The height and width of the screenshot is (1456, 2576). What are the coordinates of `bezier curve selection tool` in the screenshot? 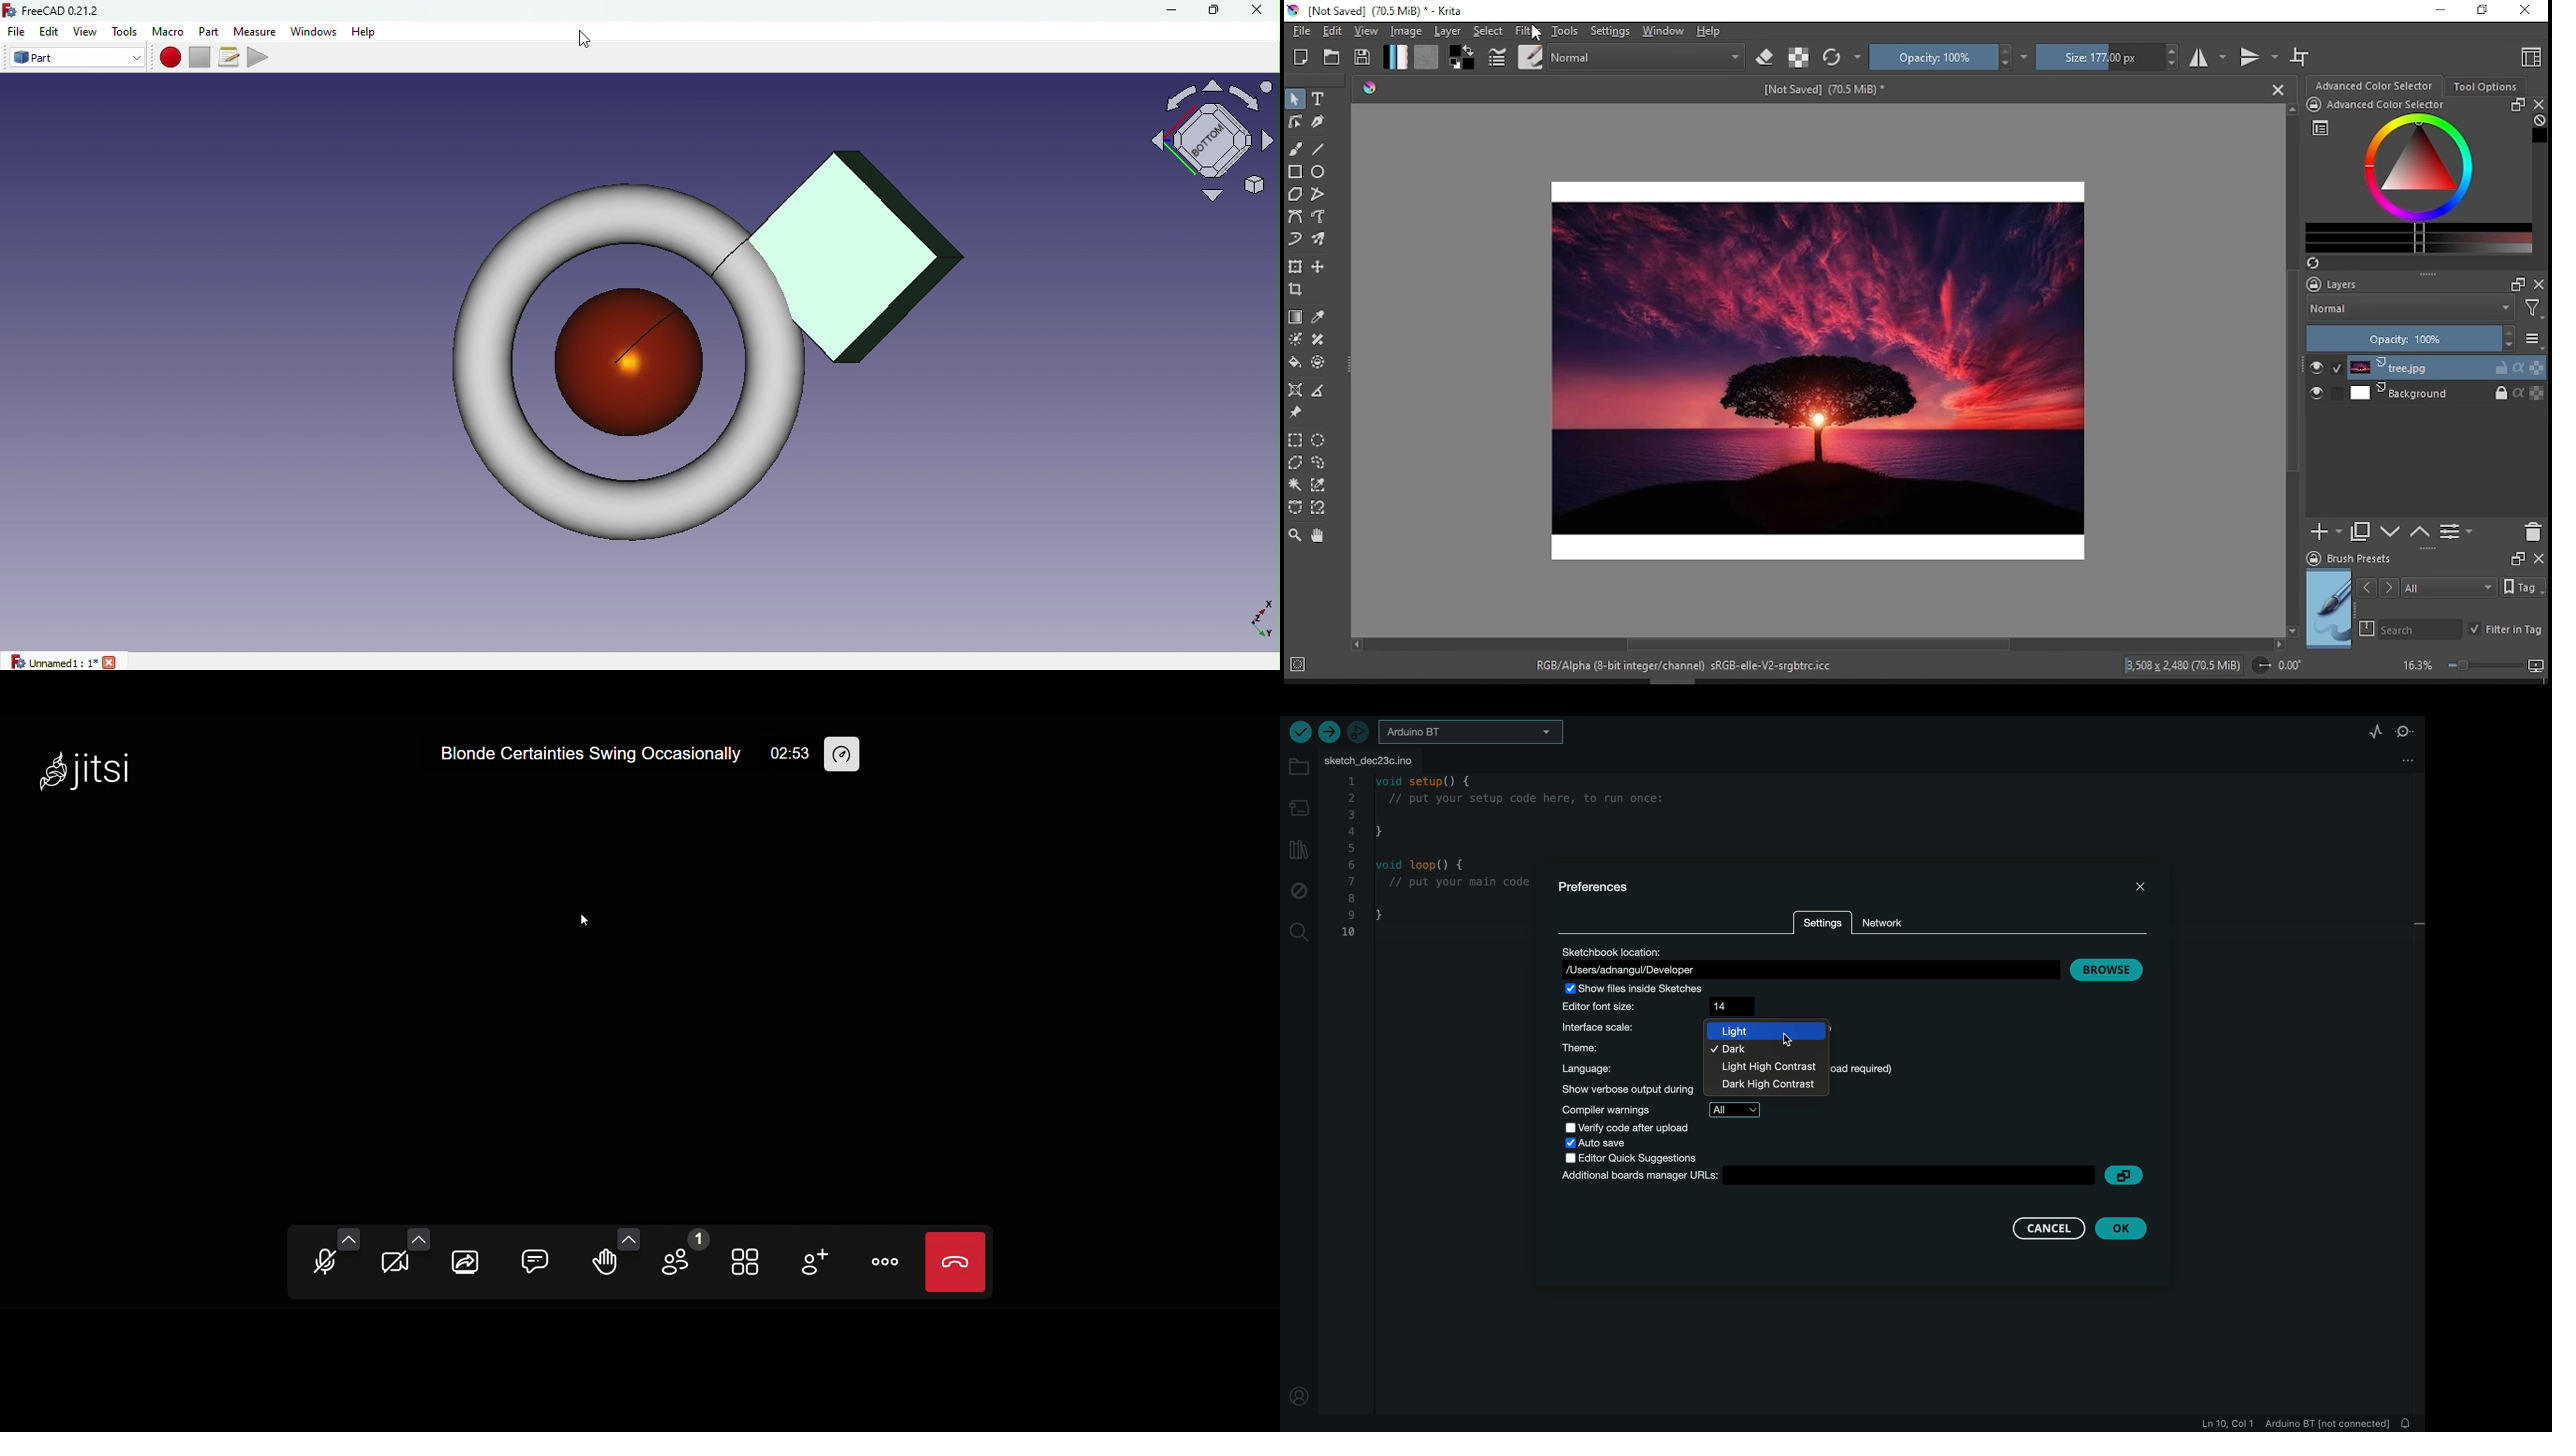 It's located at (1297, 508).